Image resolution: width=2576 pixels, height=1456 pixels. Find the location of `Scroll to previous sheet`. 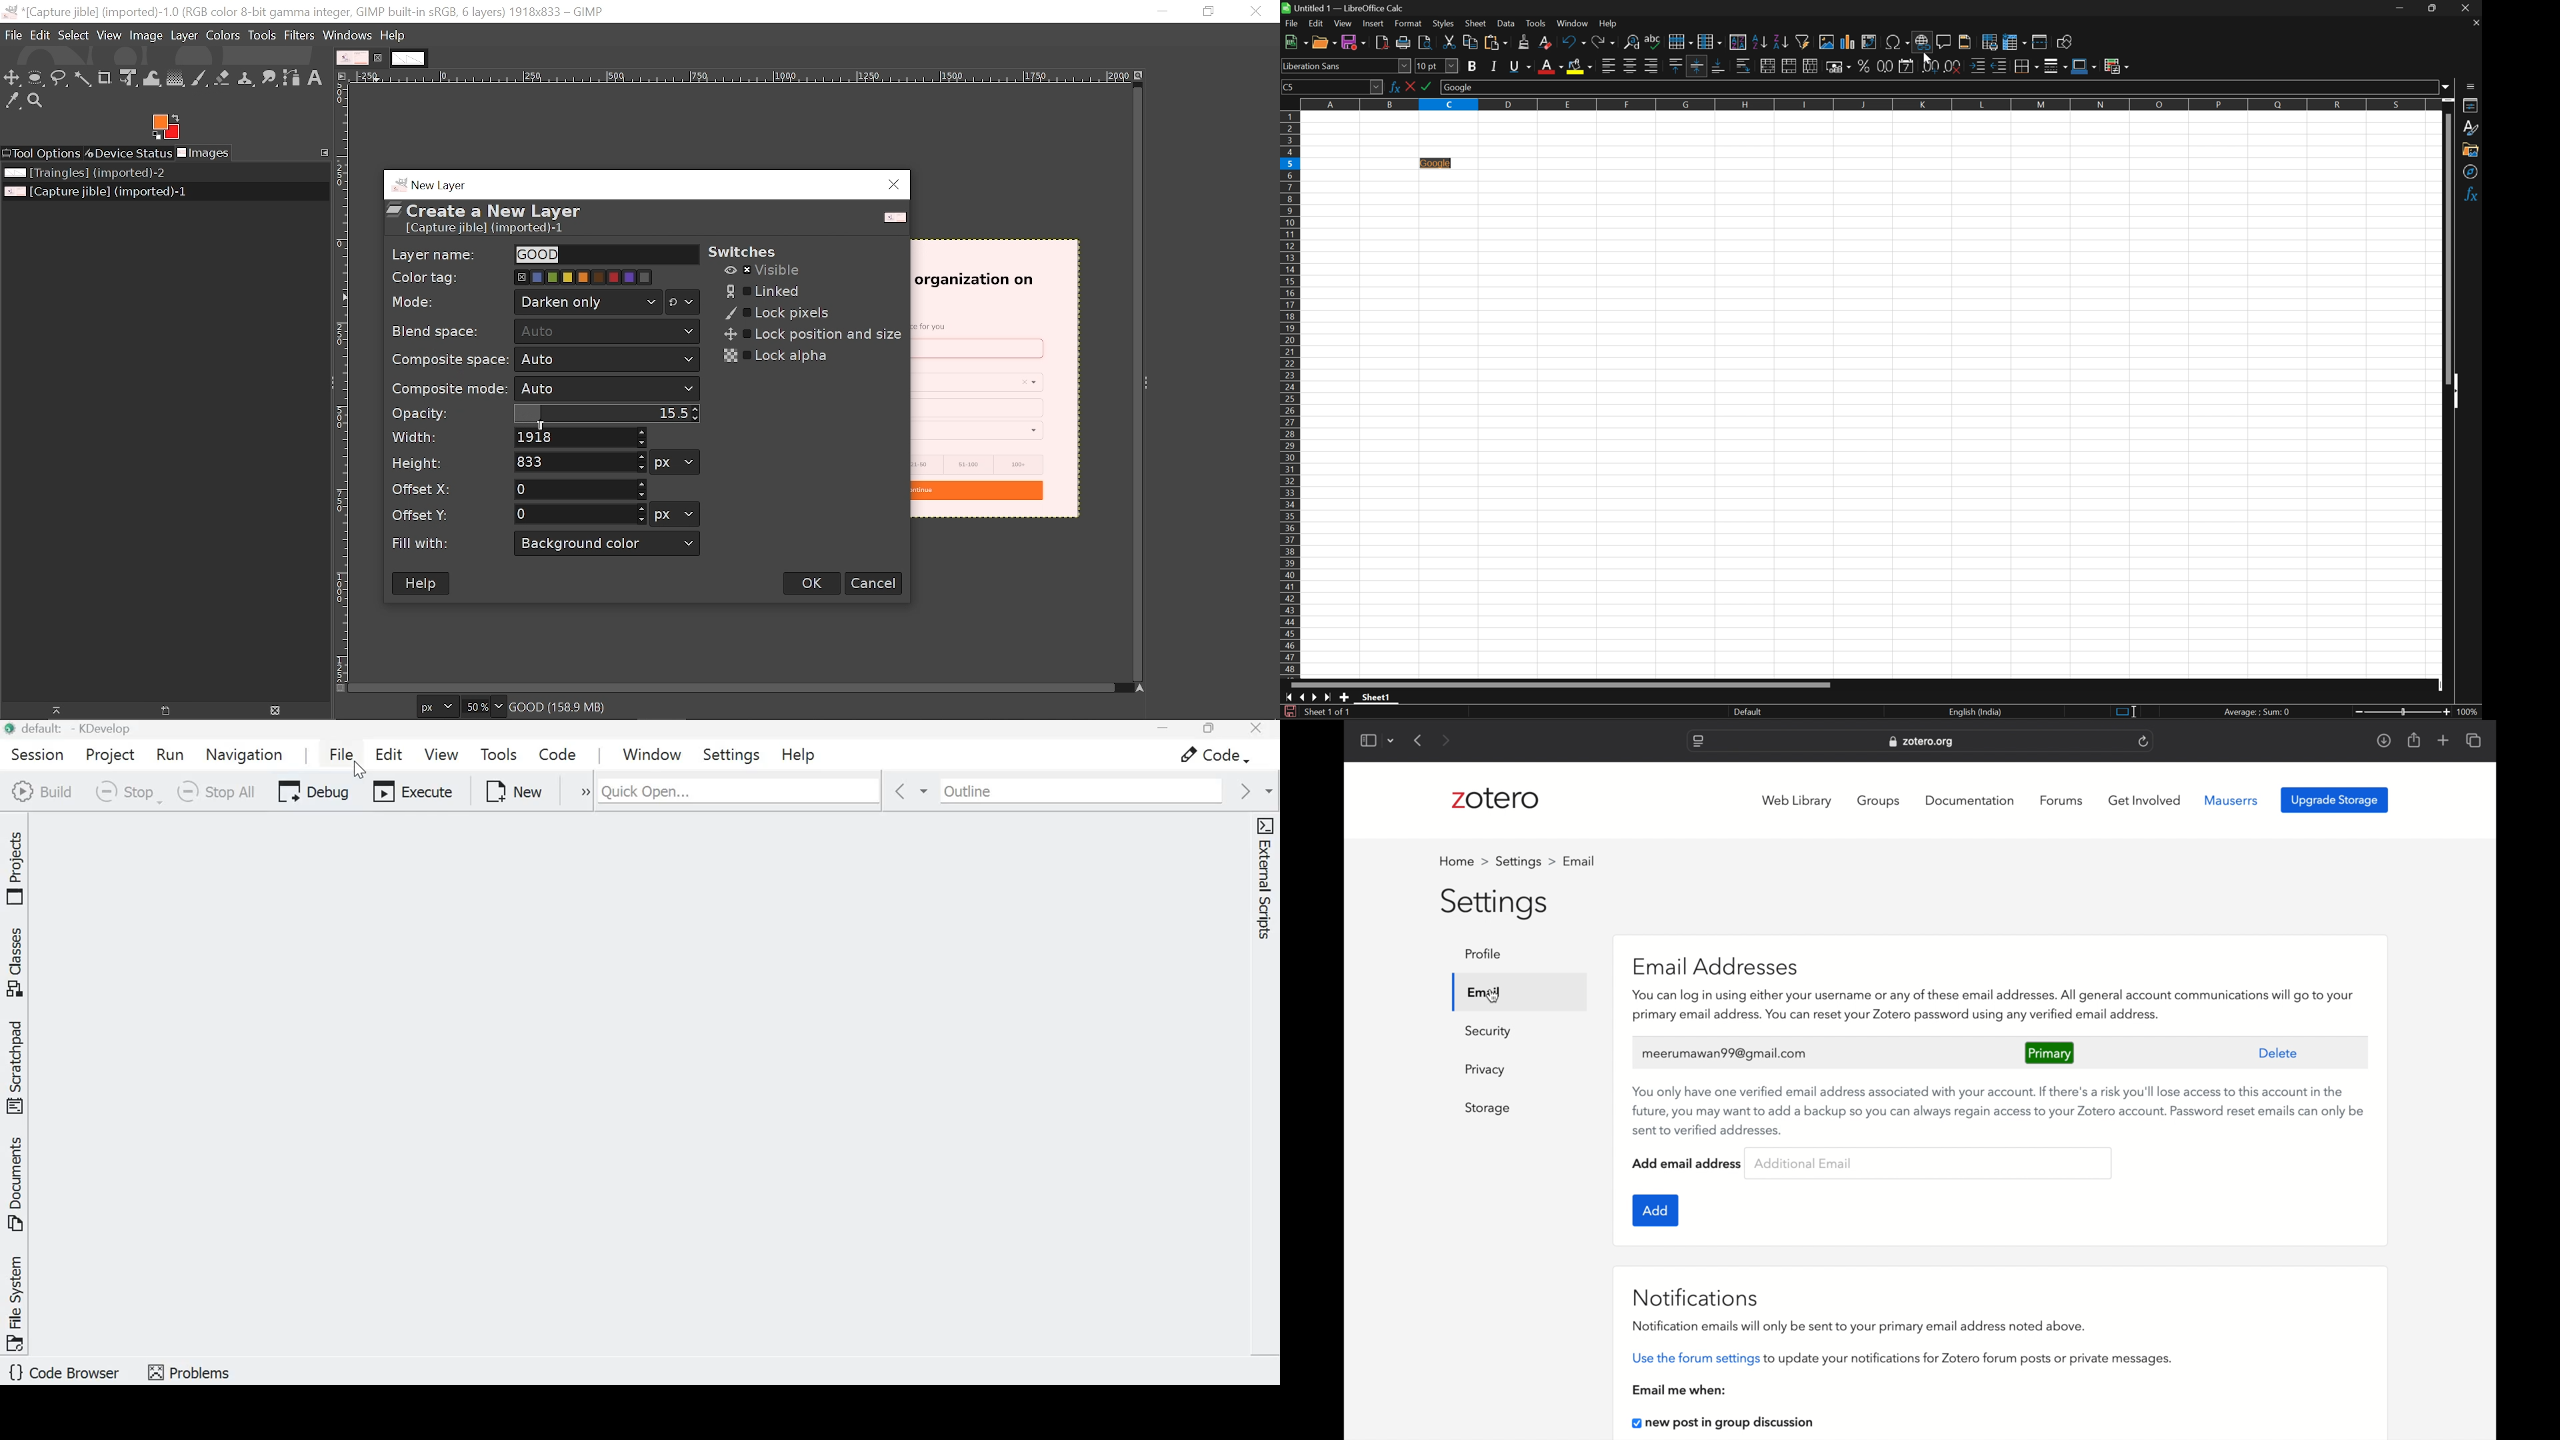

Scroll to previous sheet is located at coordinates (1303, 697).